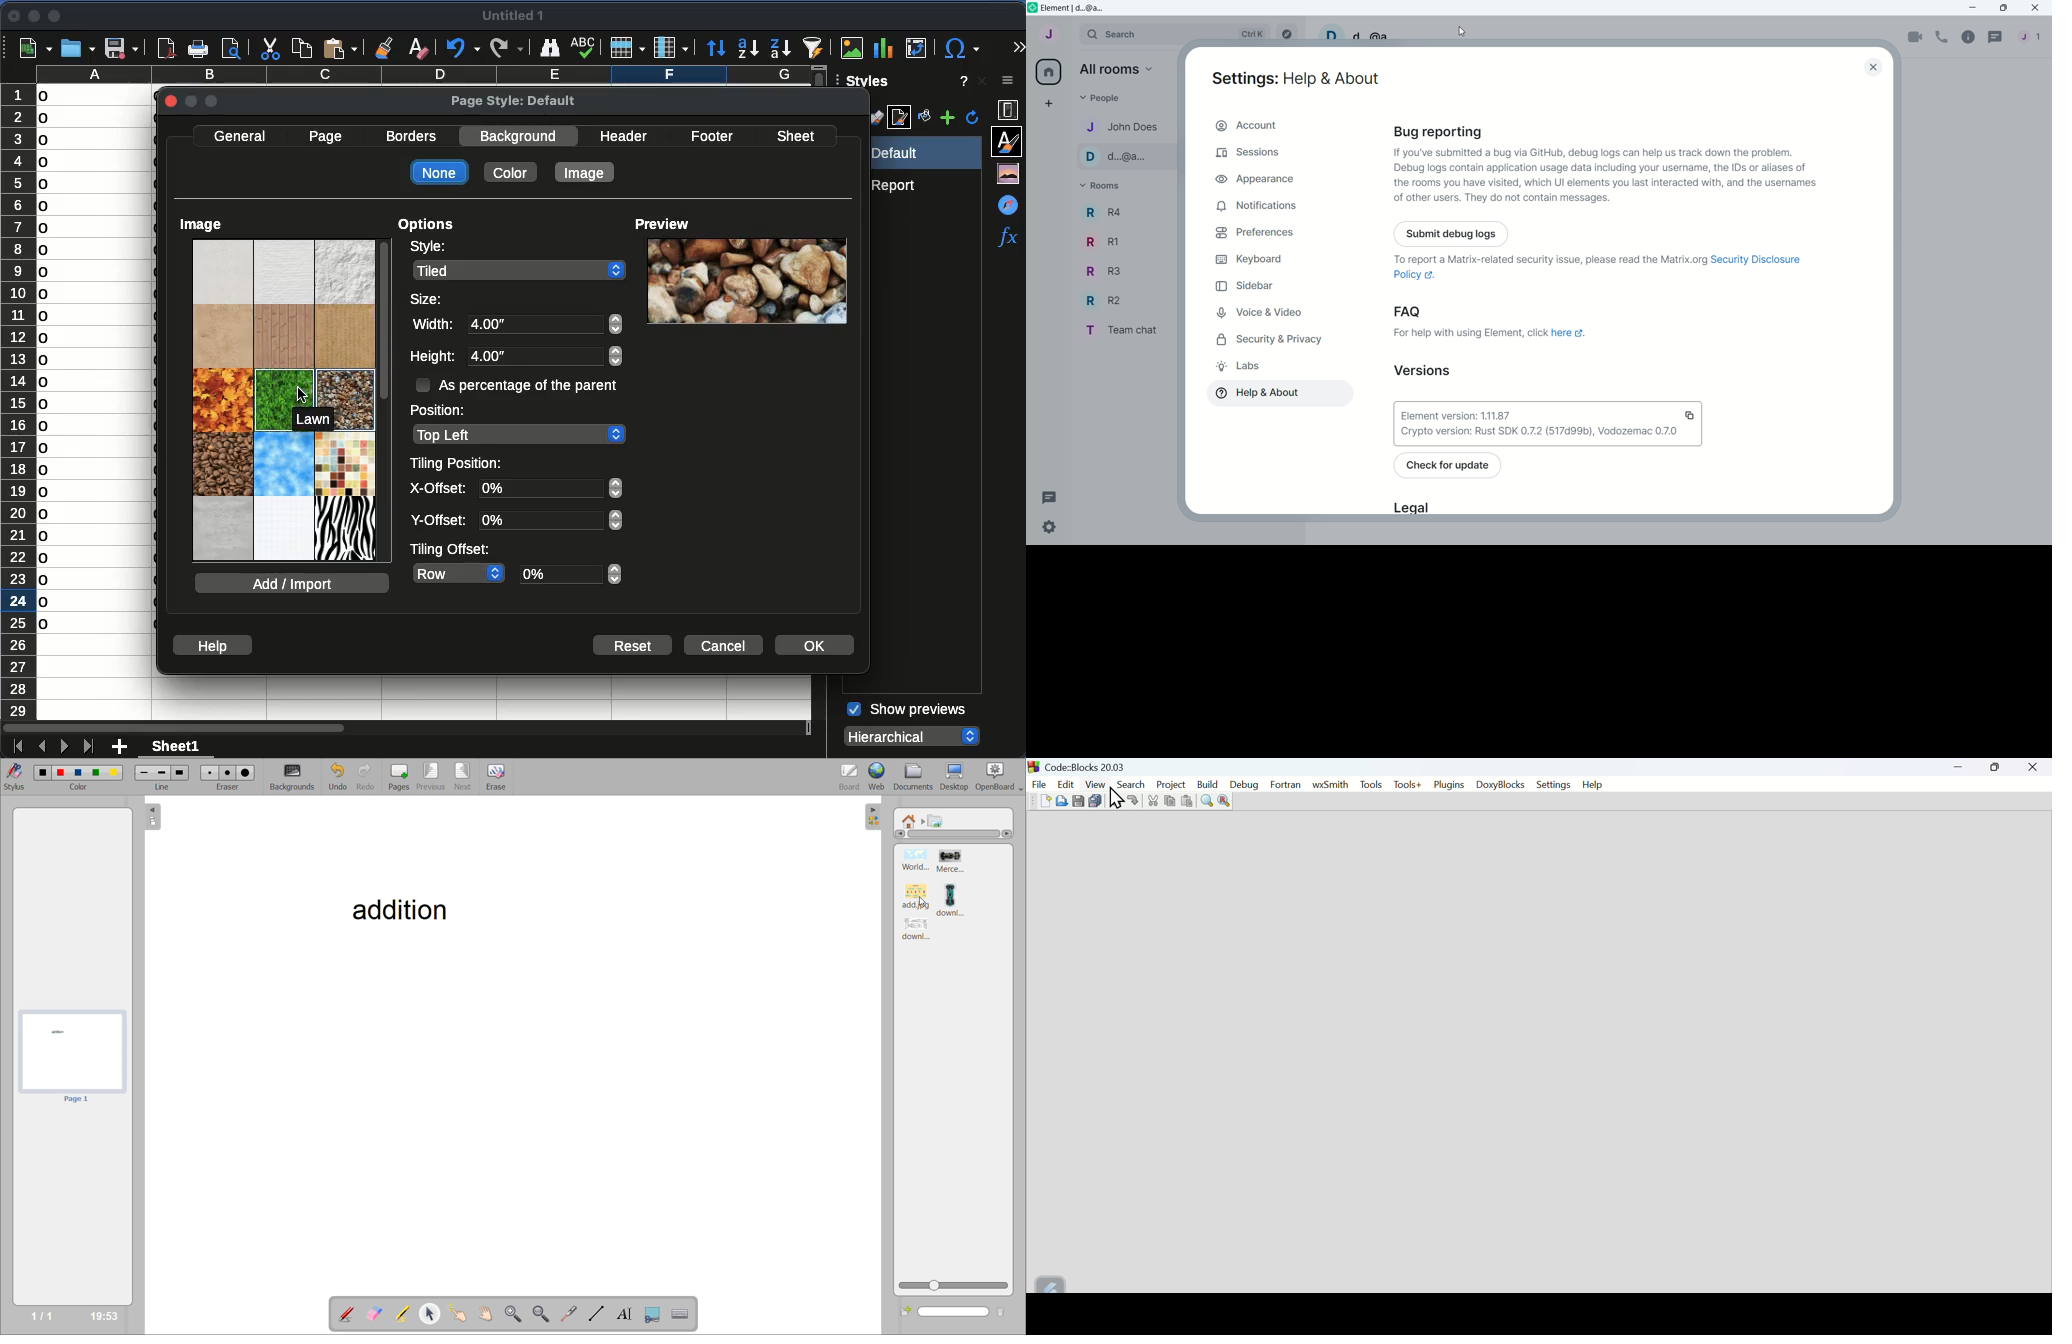  I want to click on Maximize, so click(2002, 9).